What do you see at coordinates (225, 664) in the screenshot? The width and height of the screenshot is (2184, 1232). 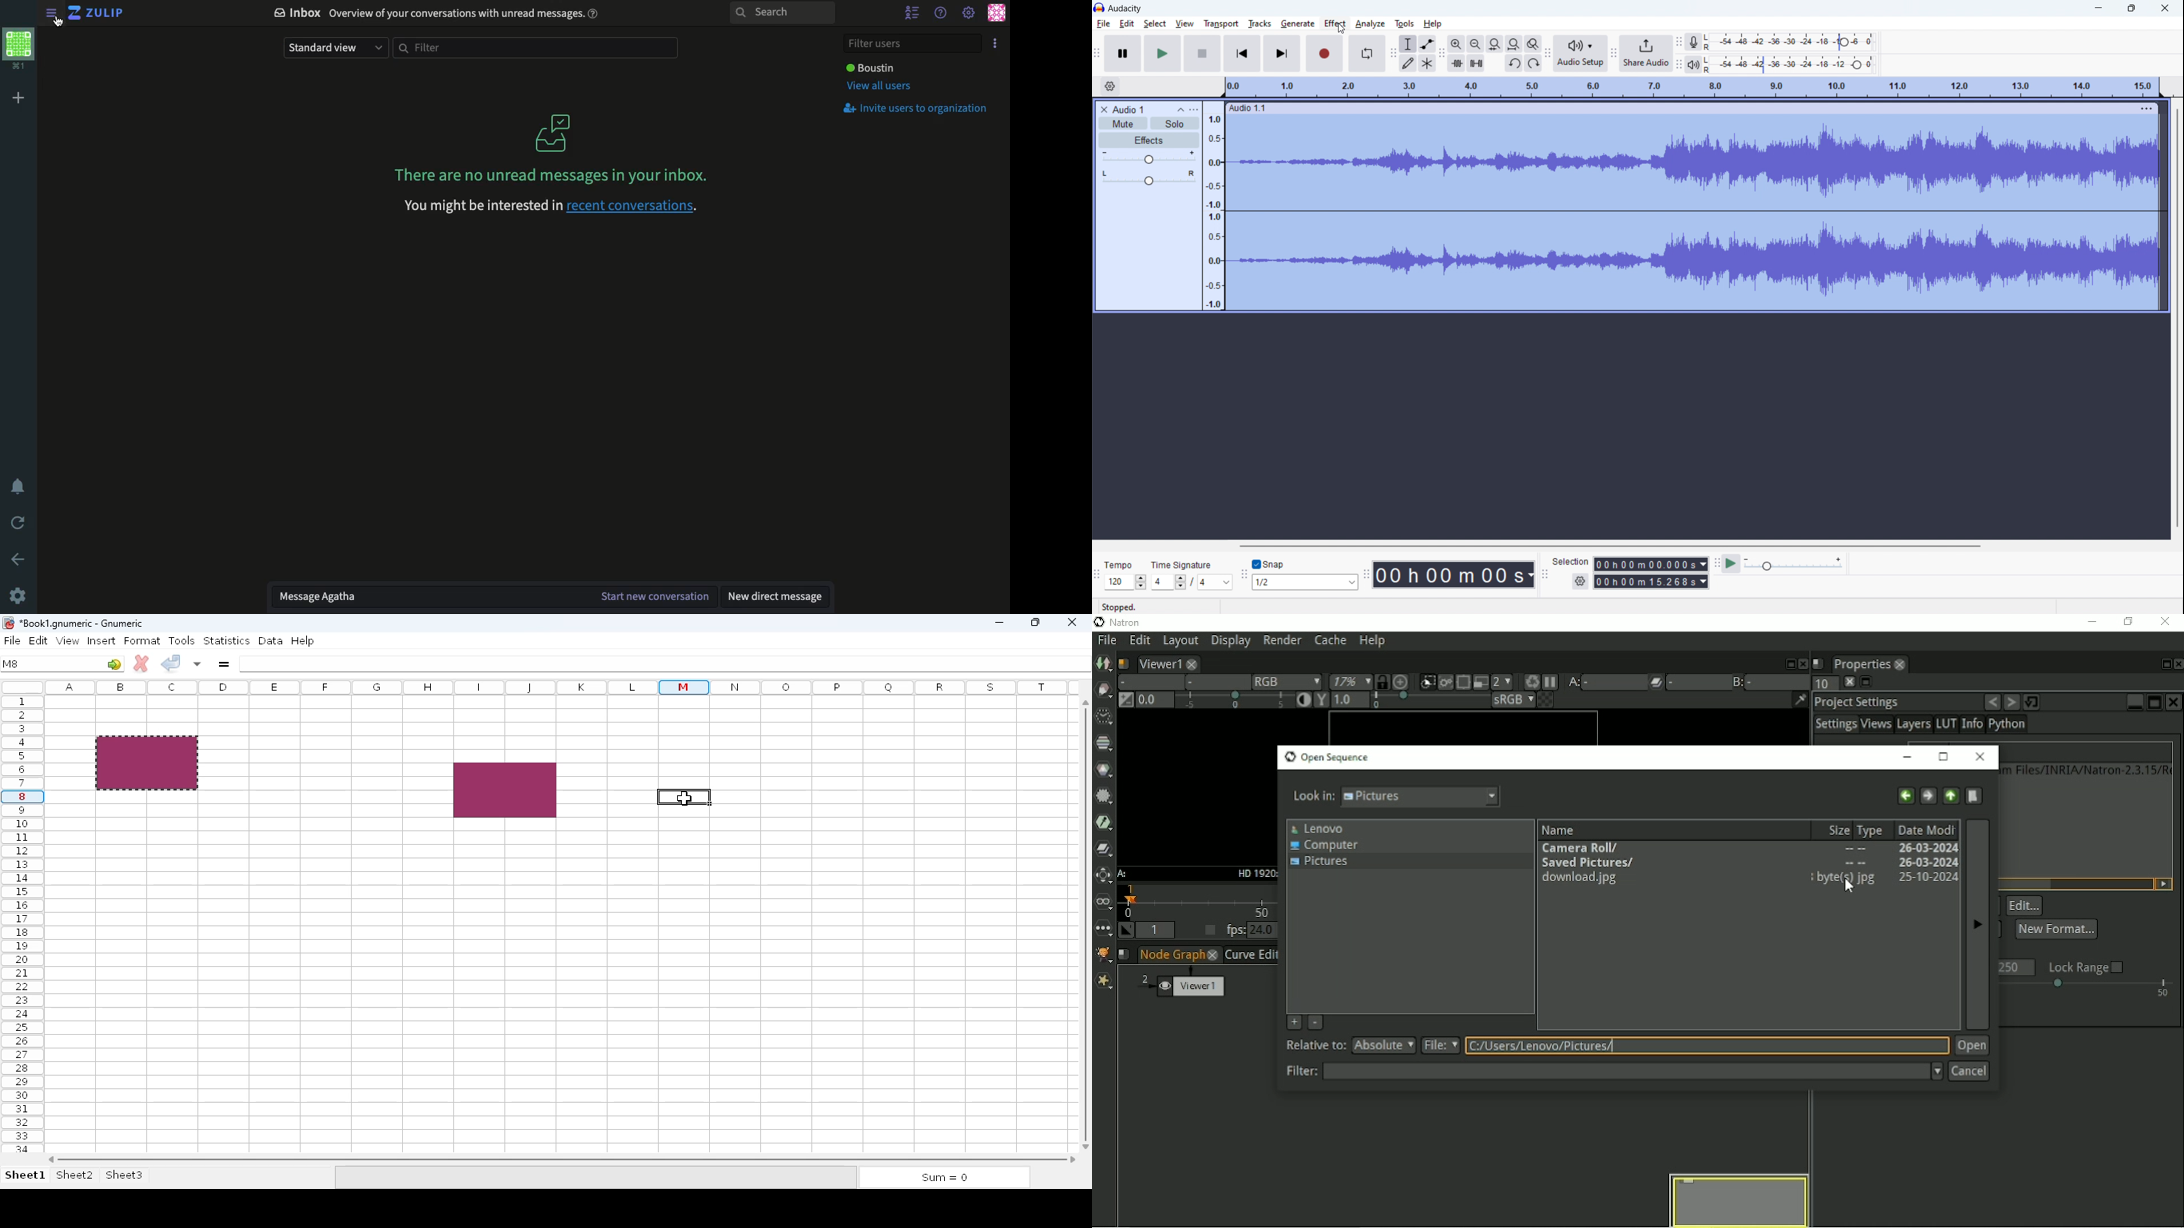 I see `enter formula` at bounding box center [225, 664].